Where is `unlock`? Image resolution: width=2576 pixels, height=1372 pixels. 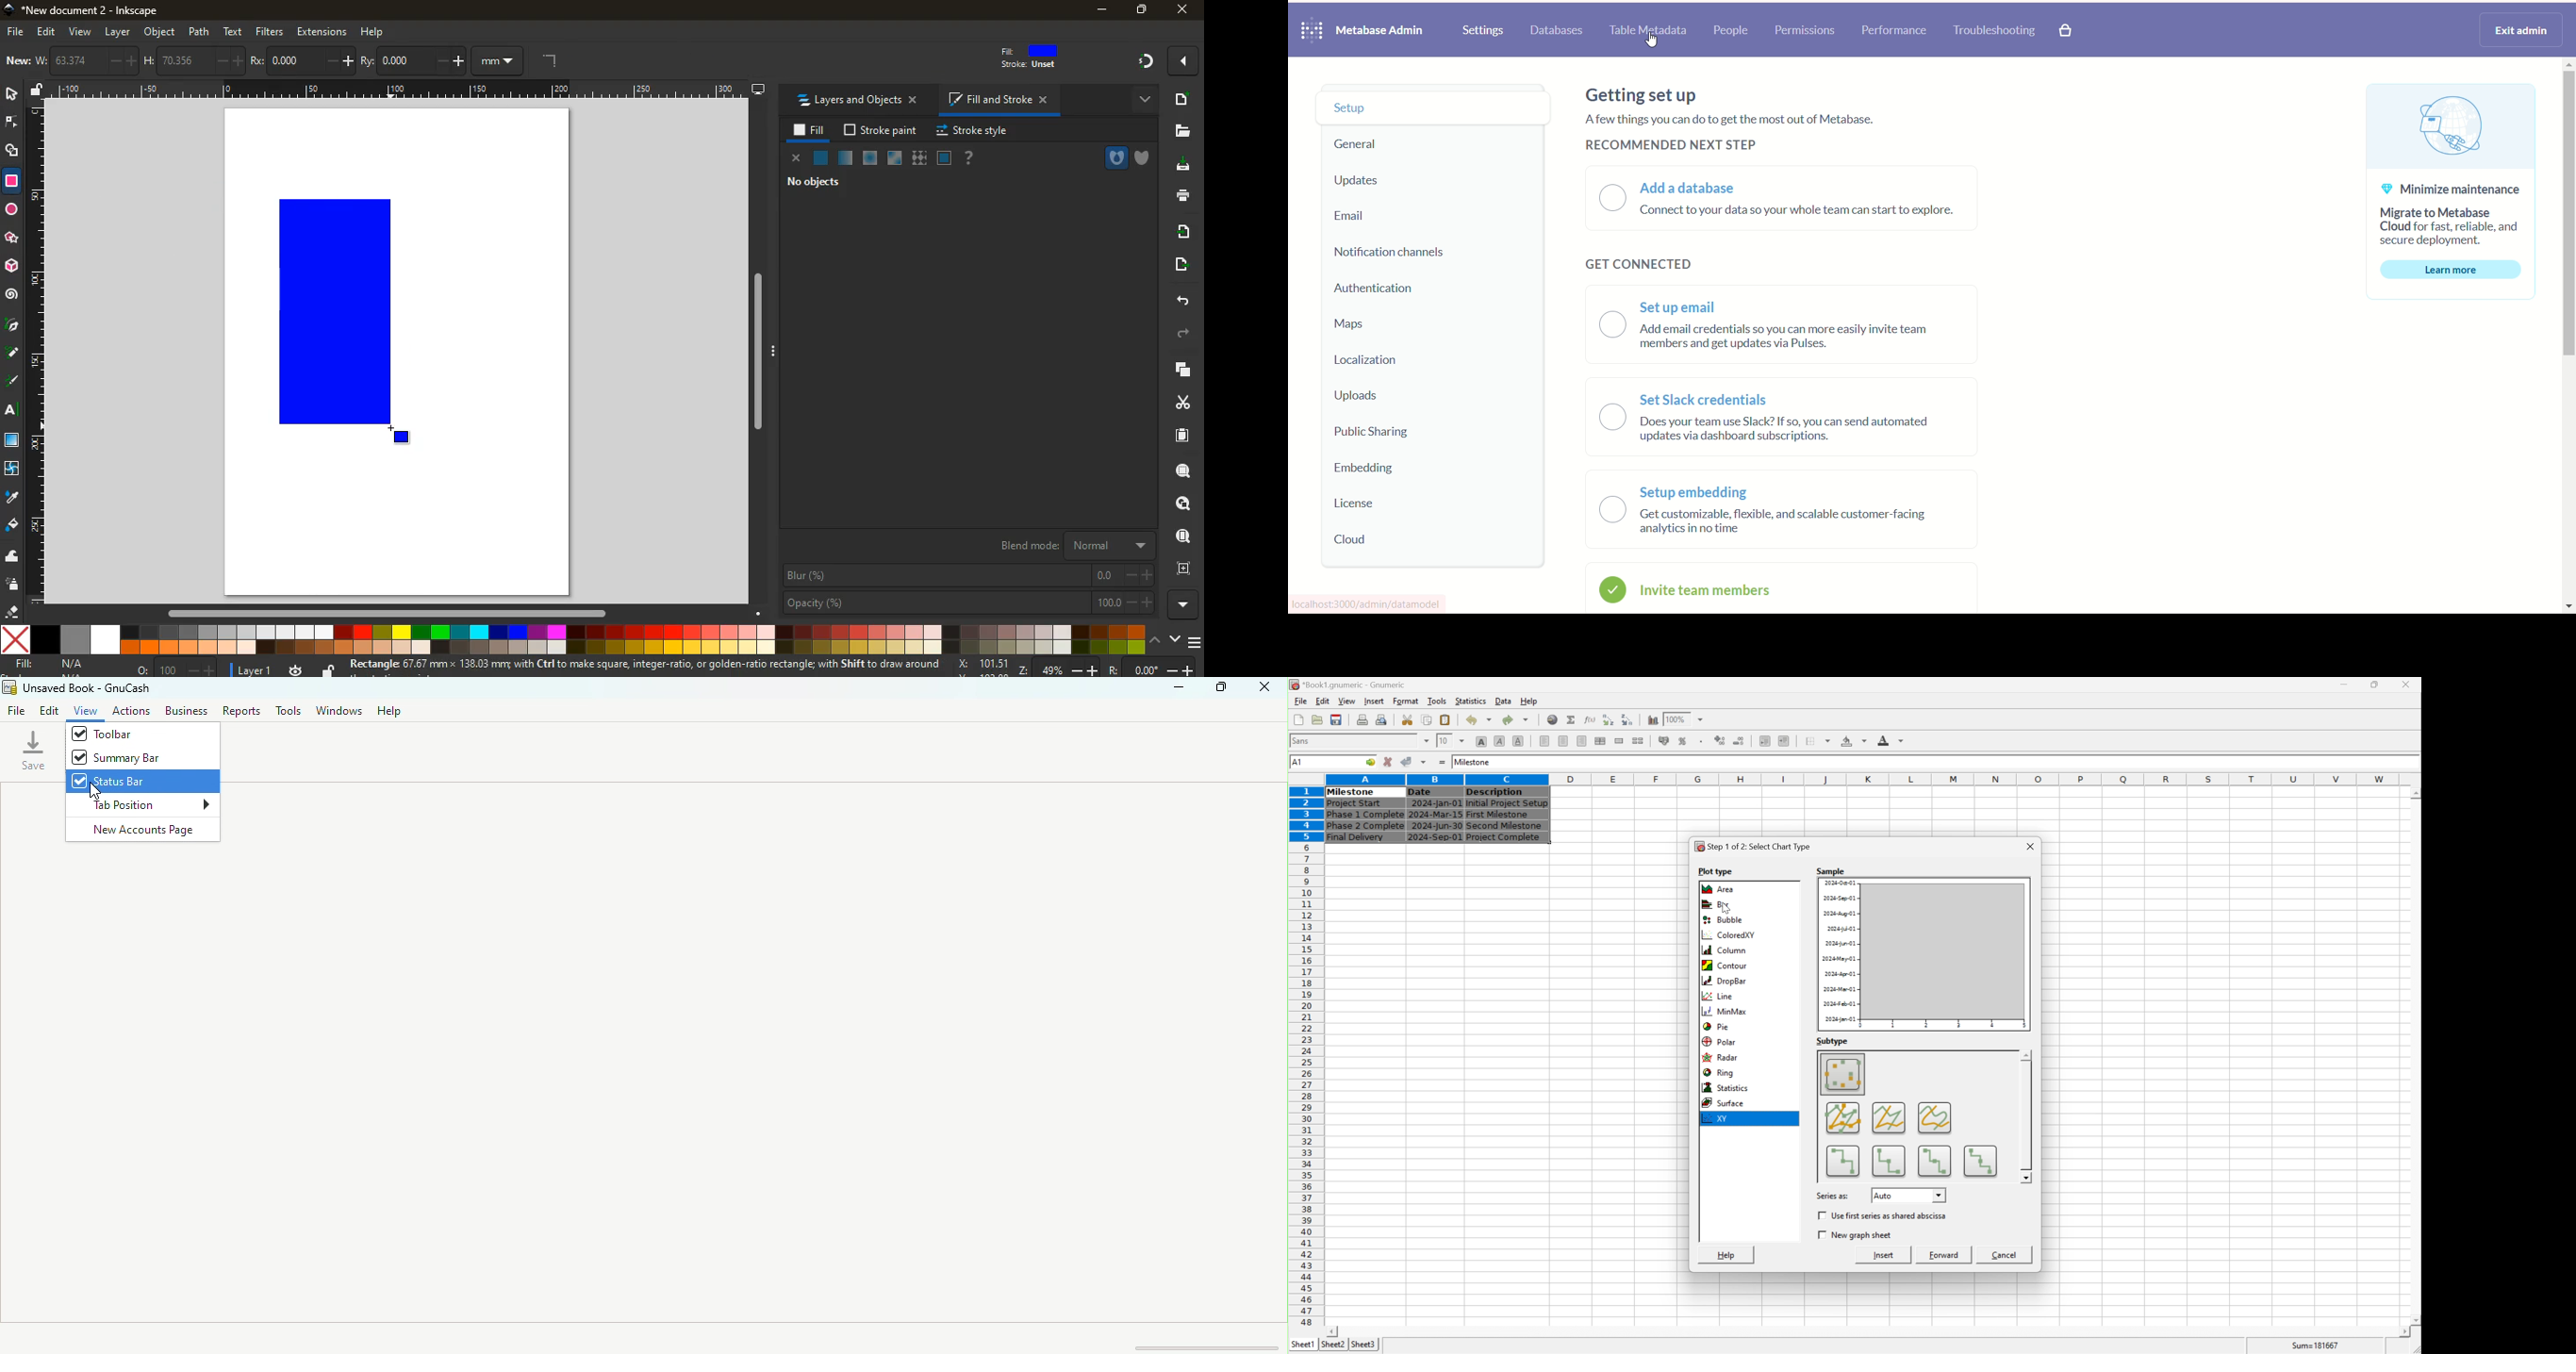
unlock is located at coordinates (39, 92).